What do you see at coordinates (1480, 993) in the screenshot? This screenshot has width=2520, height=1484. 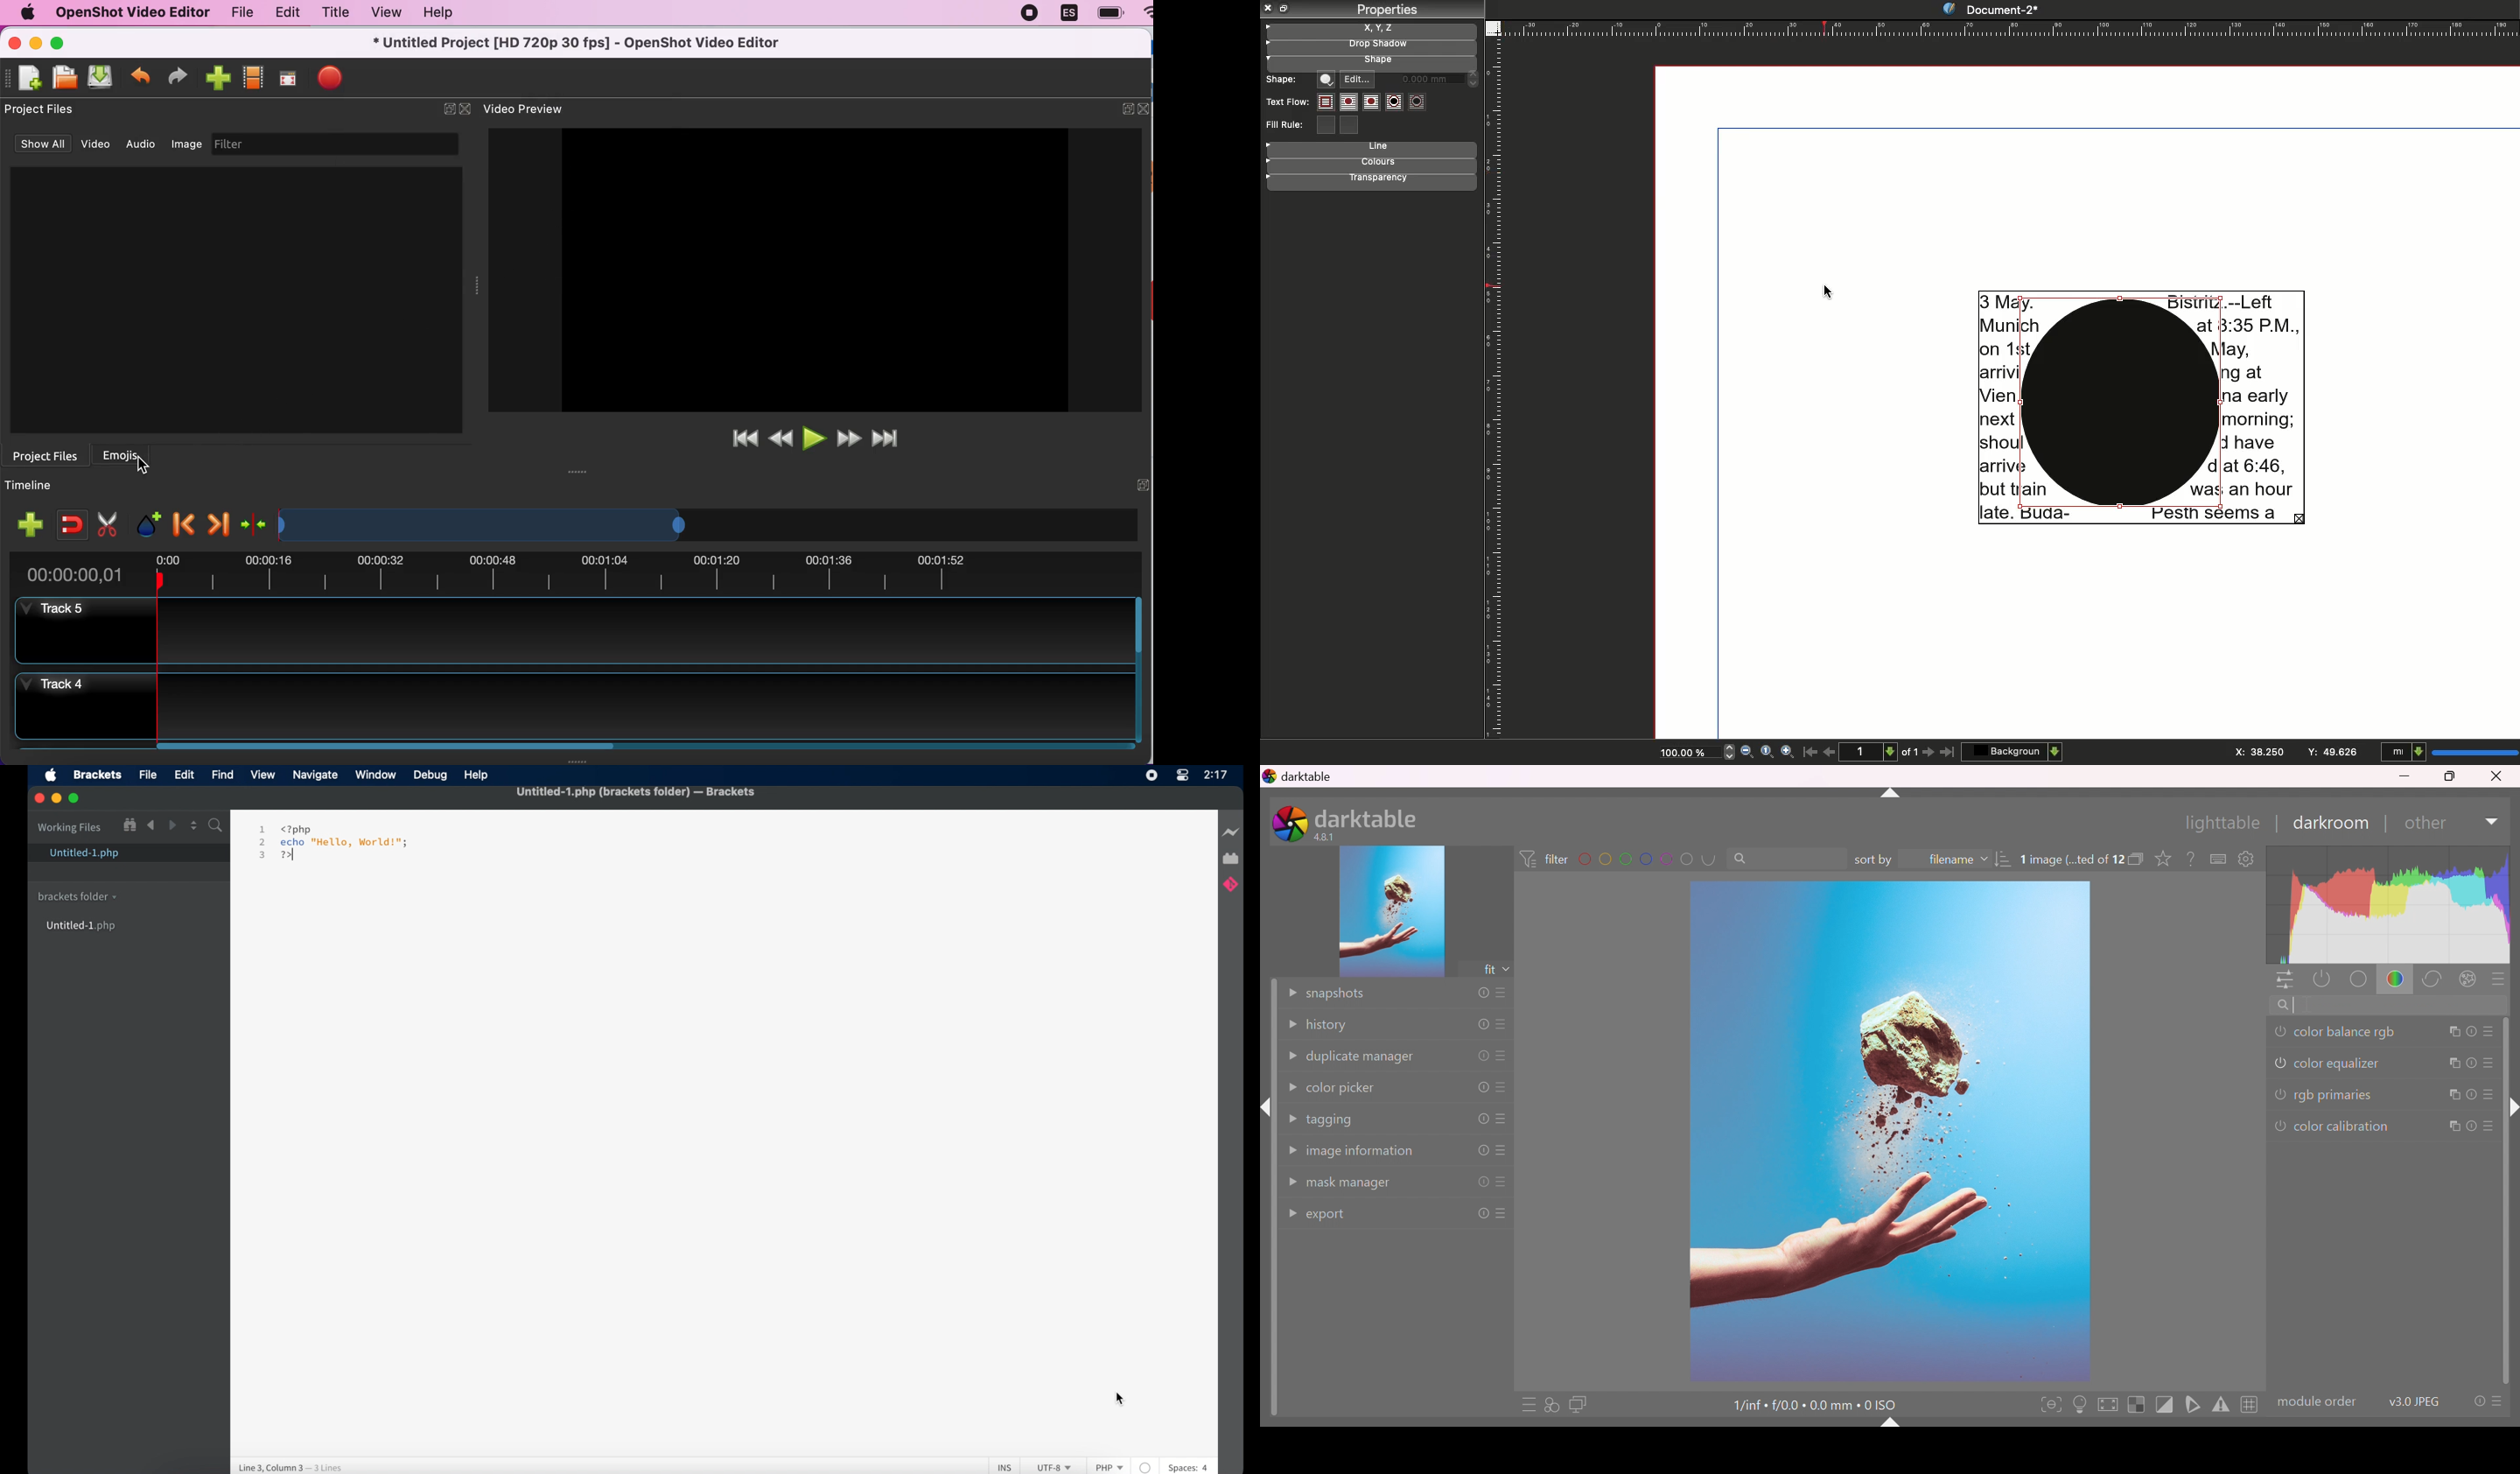 I see `reset` at bounding box center [1480, 993].